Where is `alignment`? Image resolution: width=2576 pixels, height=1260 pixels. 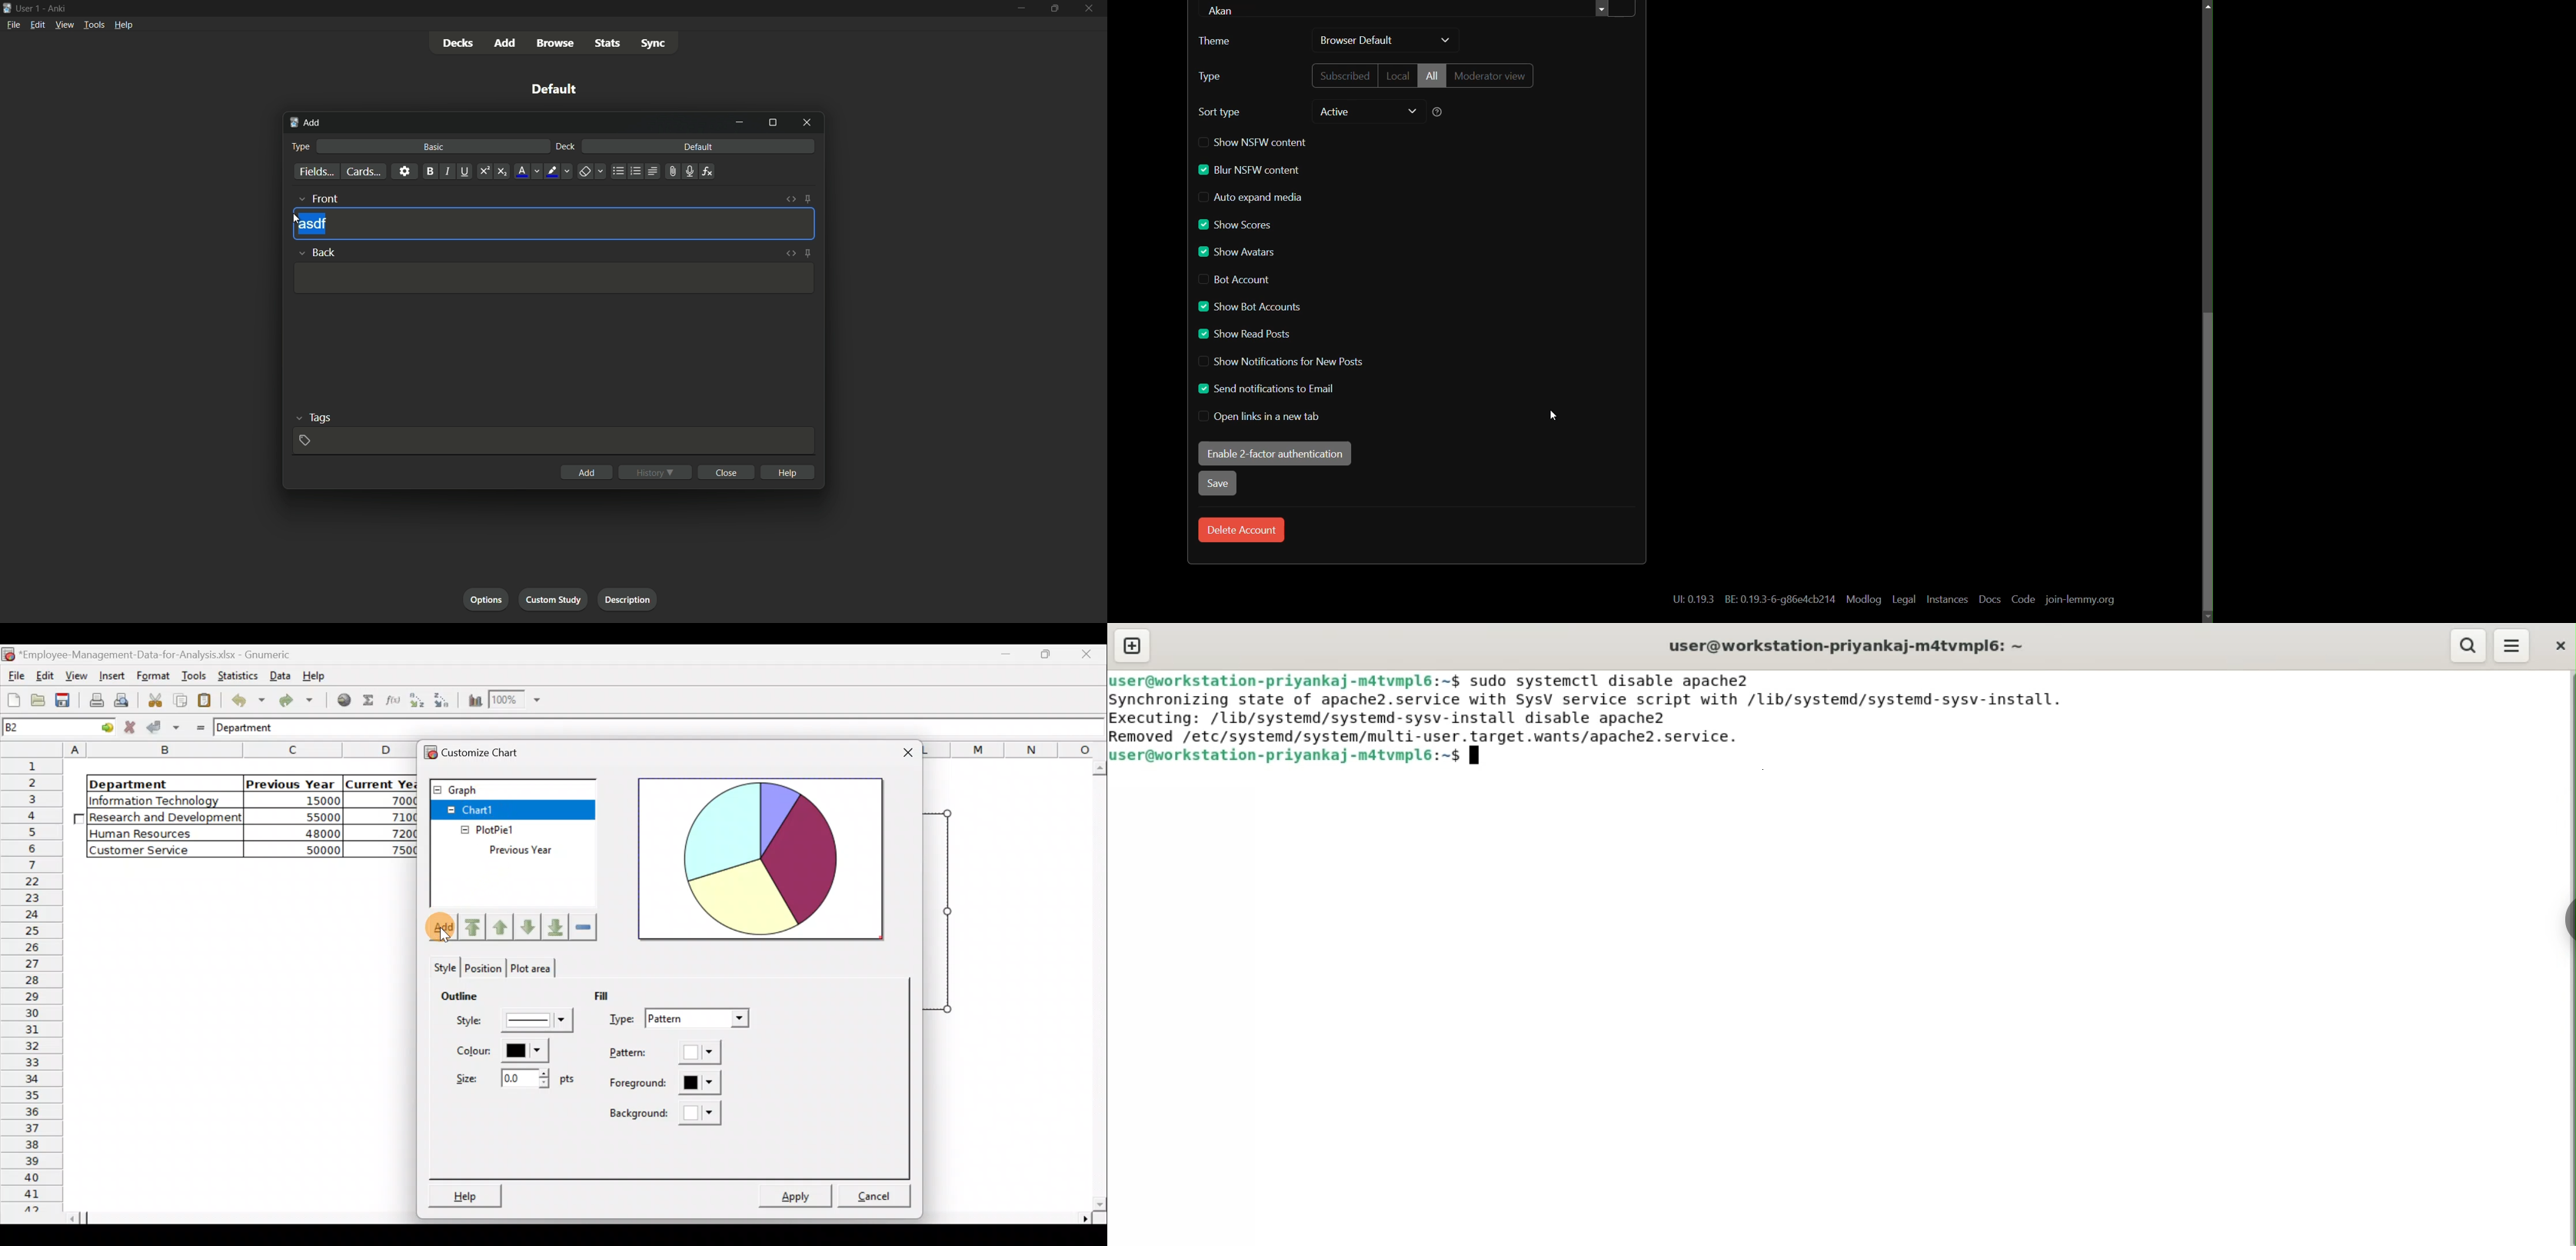
alignment is located at coordinates (653, 171).